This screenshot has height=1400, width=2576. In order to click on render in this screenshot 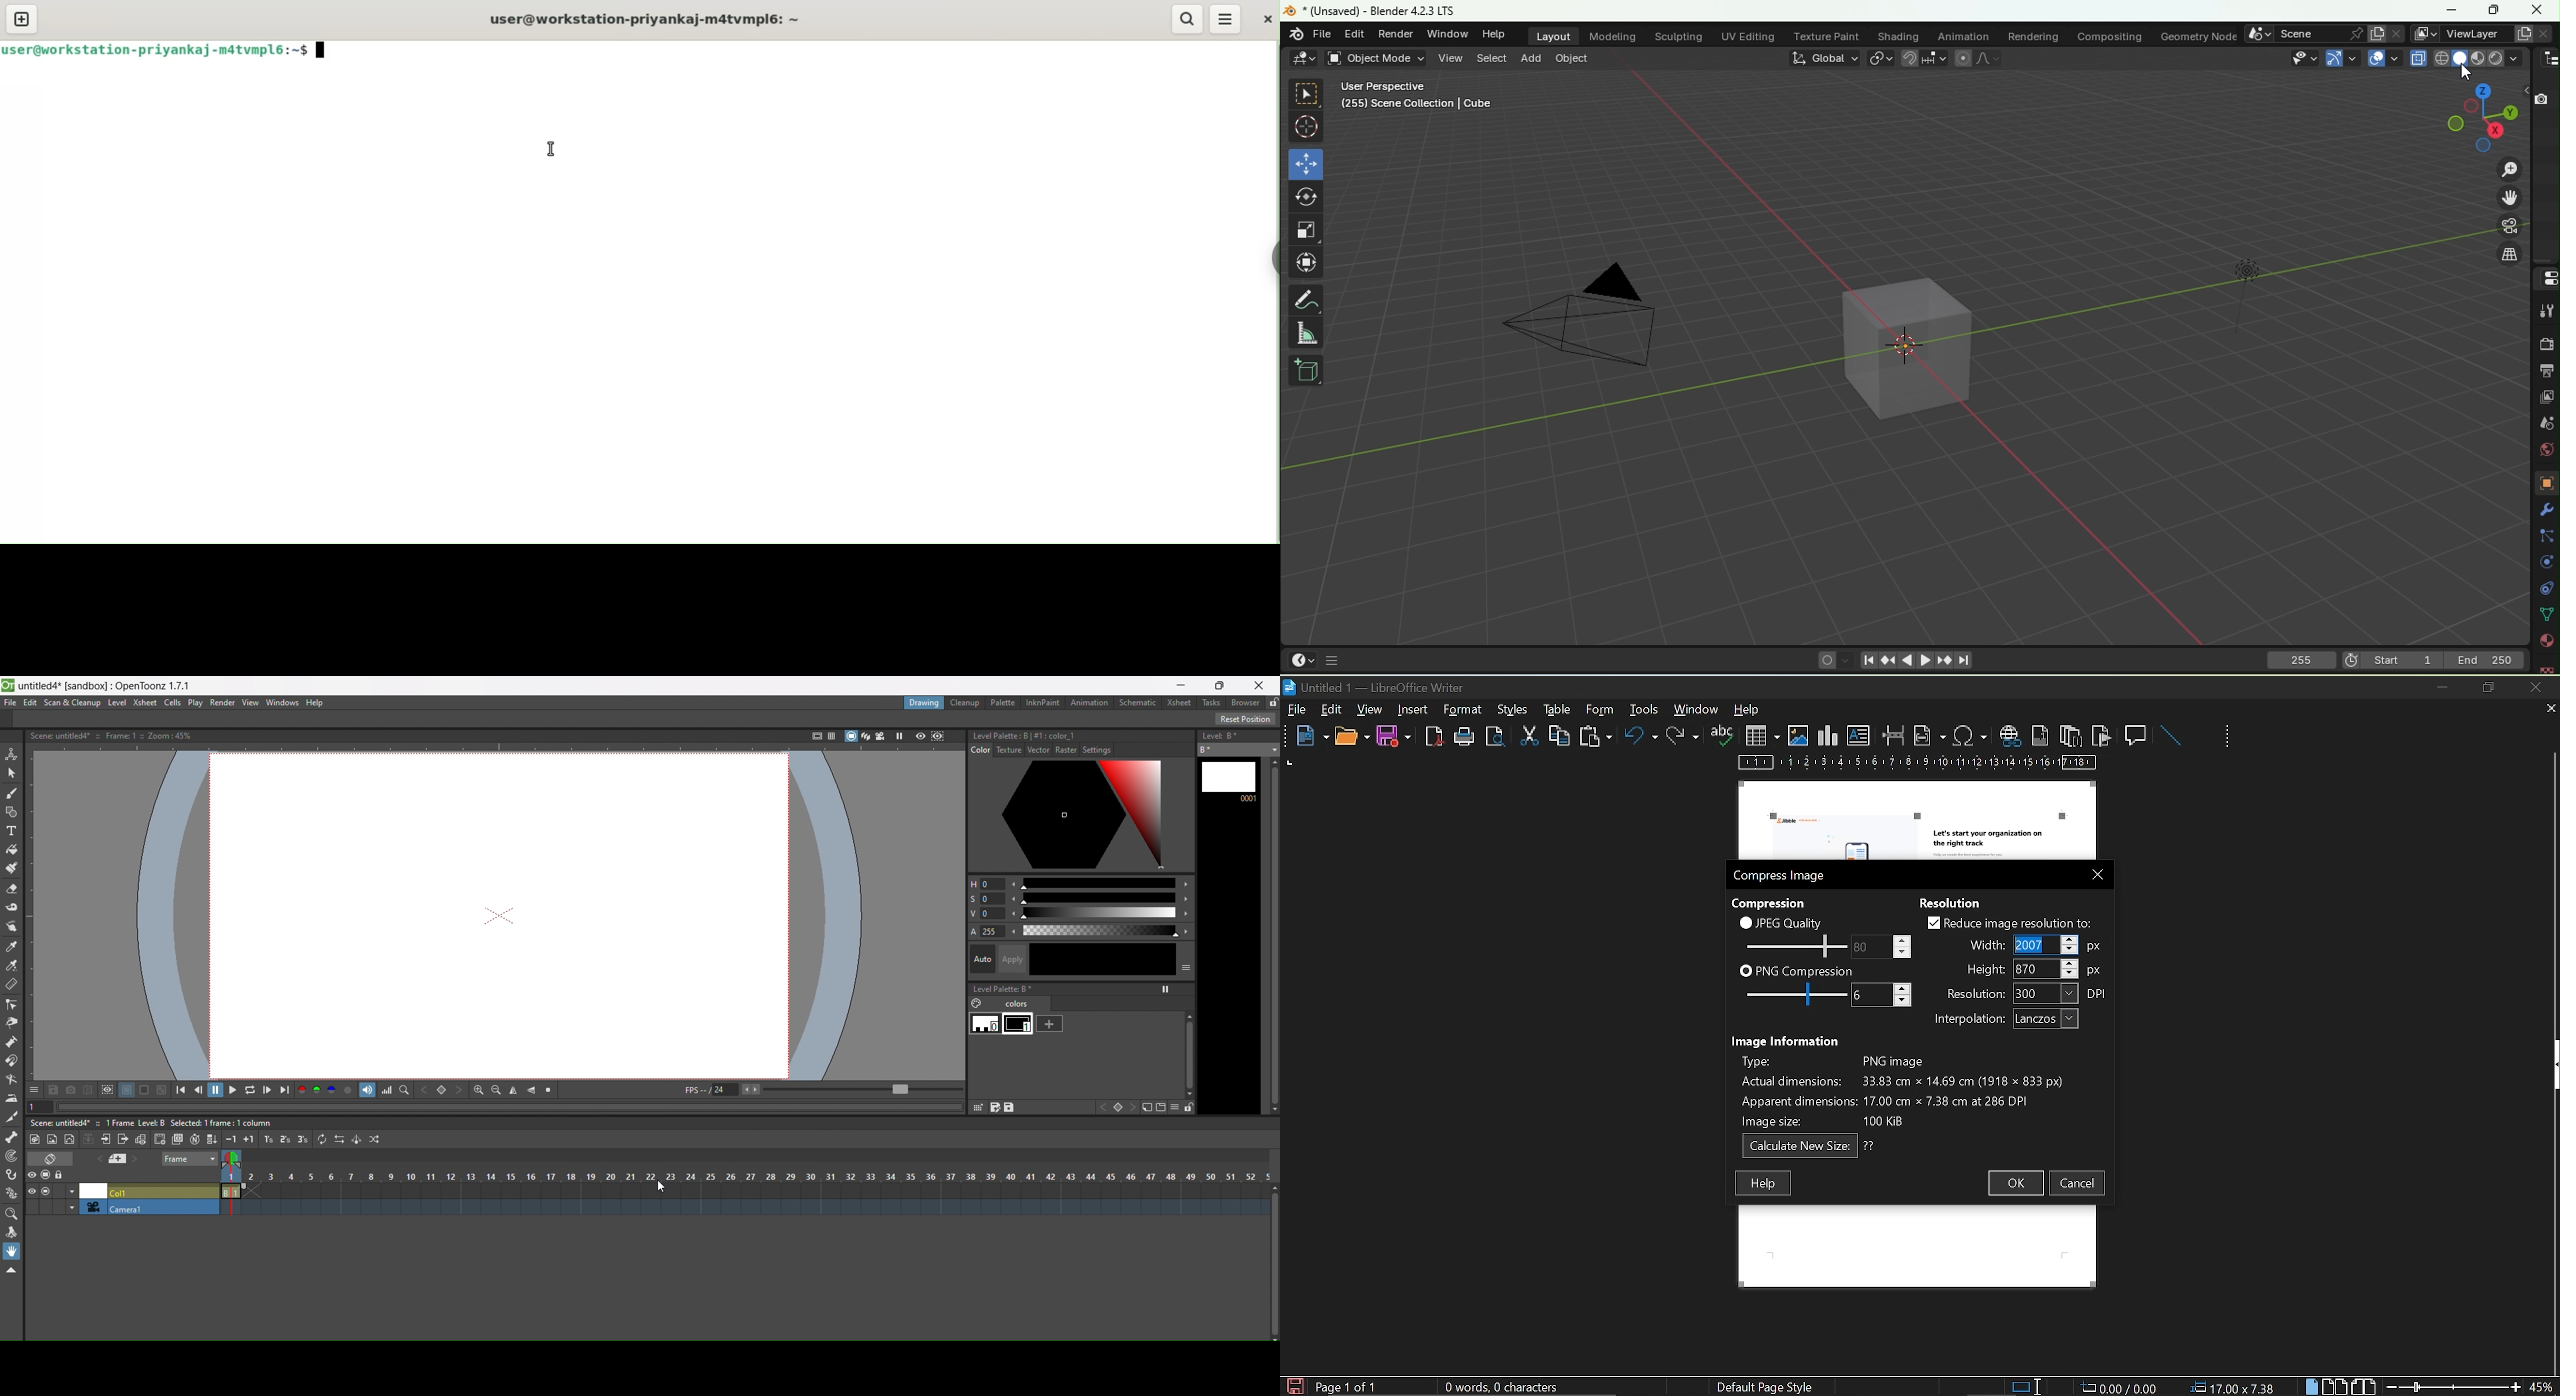, I will do `click(224, 703)`.